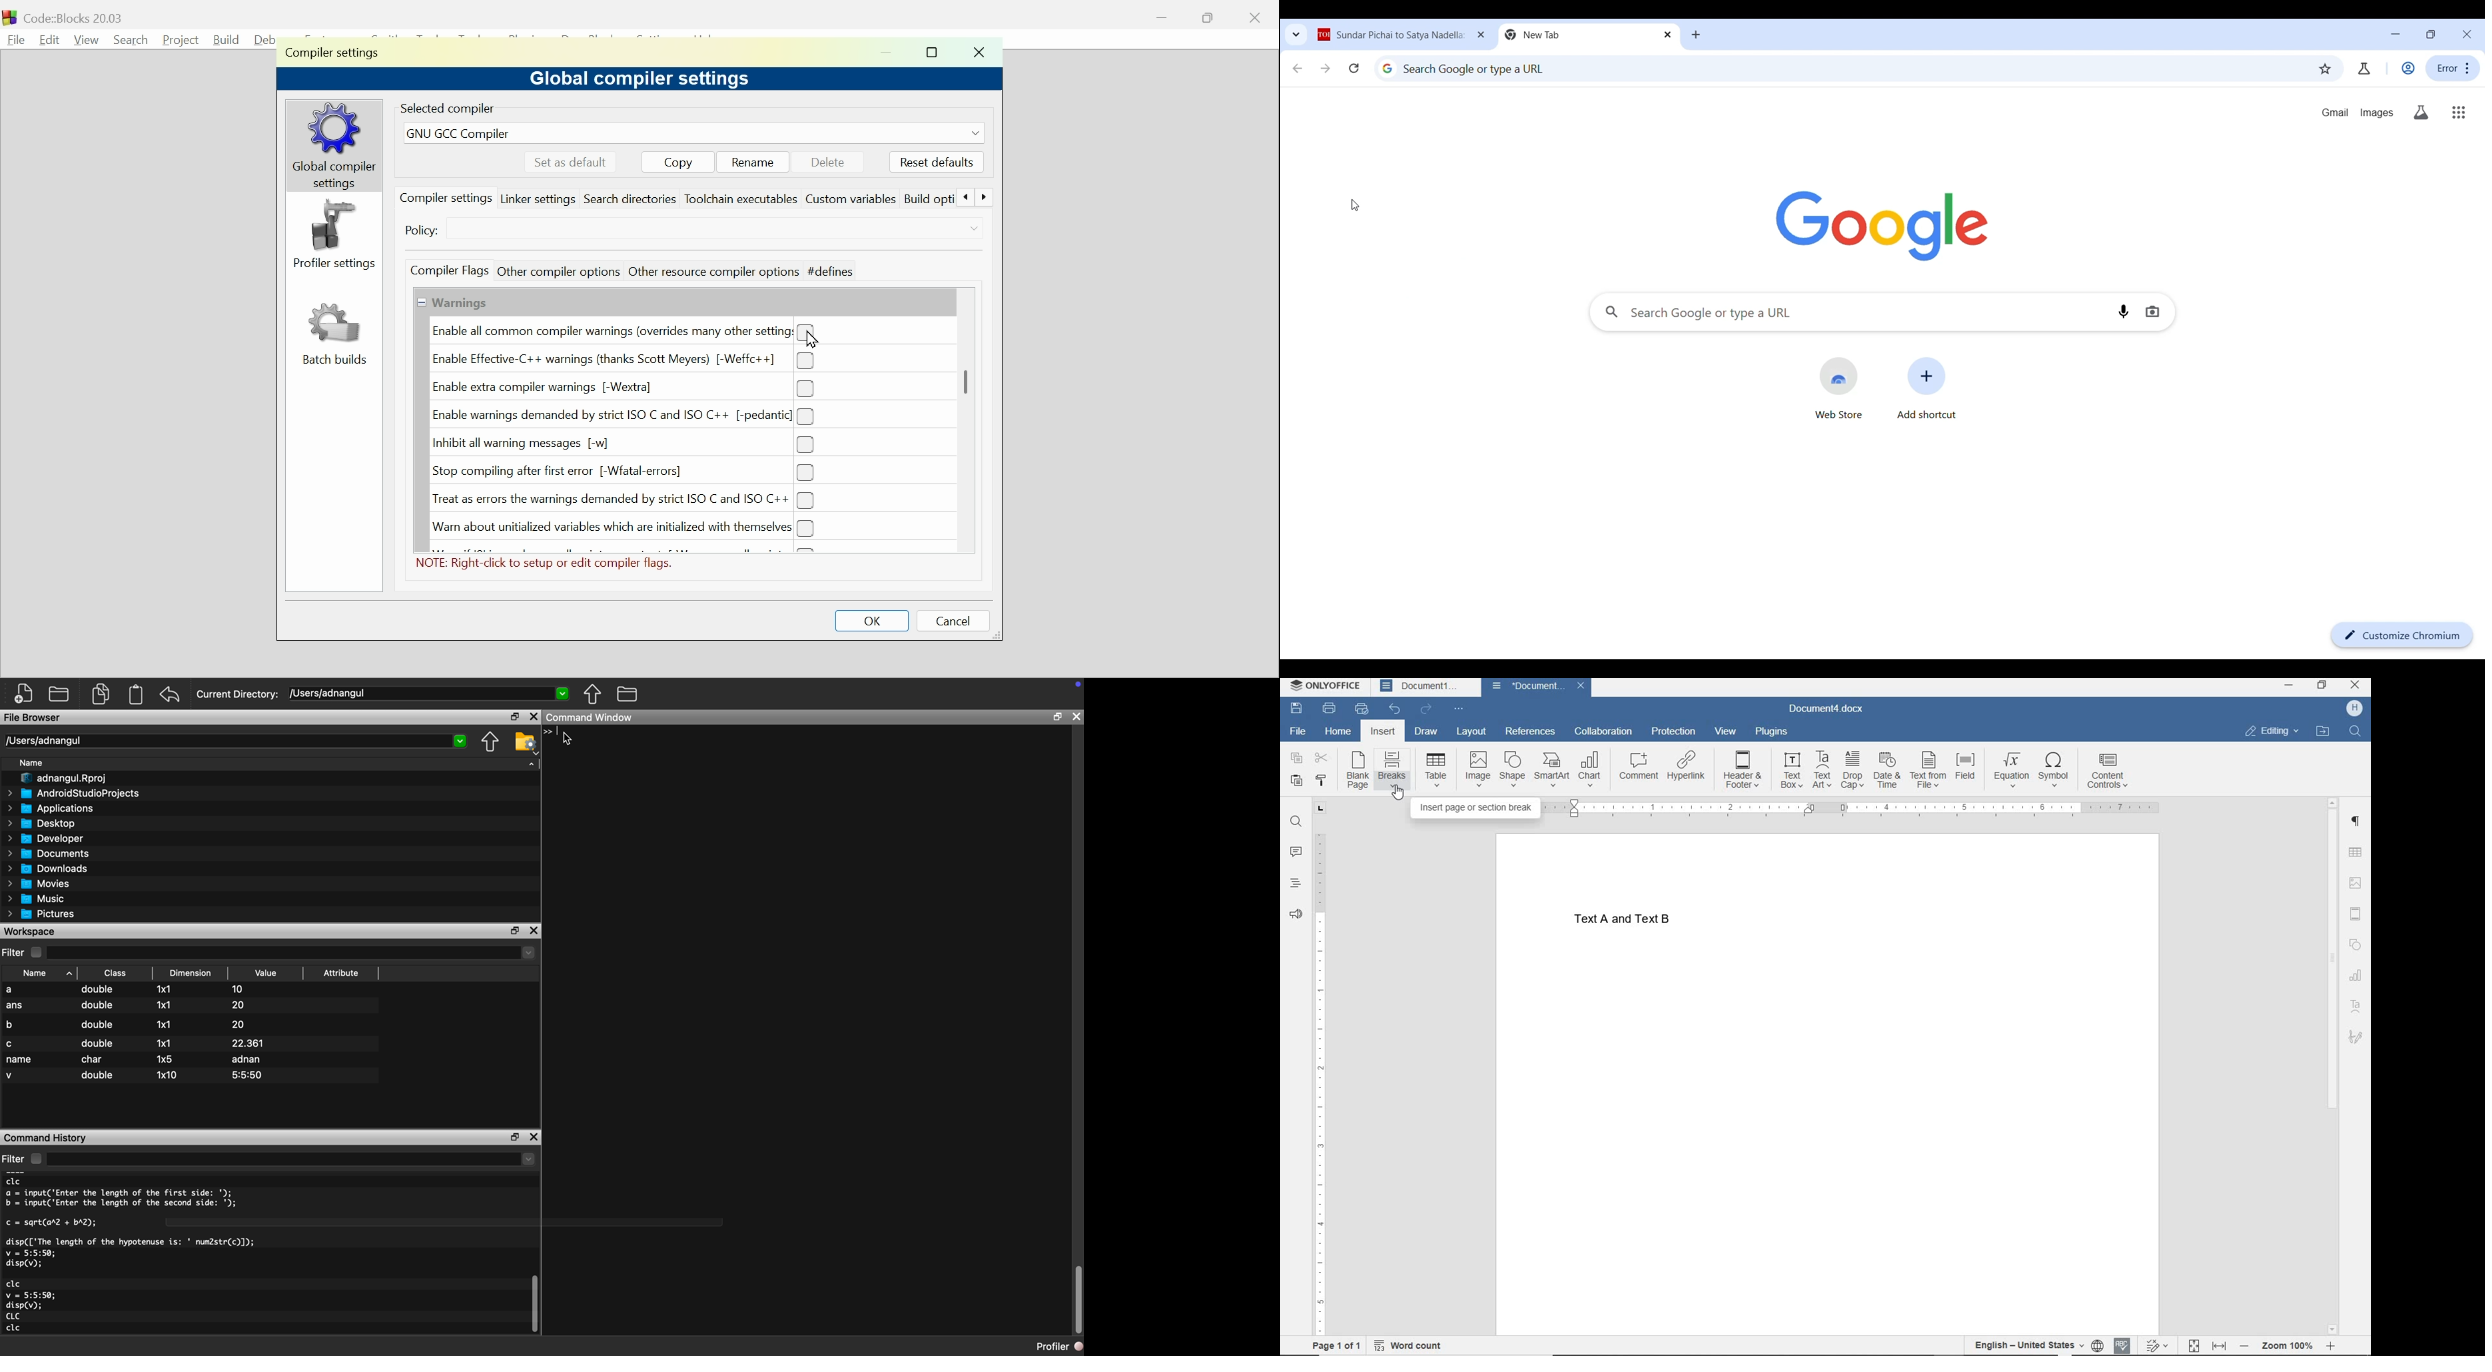 The height and width of the screenshot is (1372, 2492). Describe the element at coordinates (336, 146) in the screenshot. I see `global compilers settings` at that location.